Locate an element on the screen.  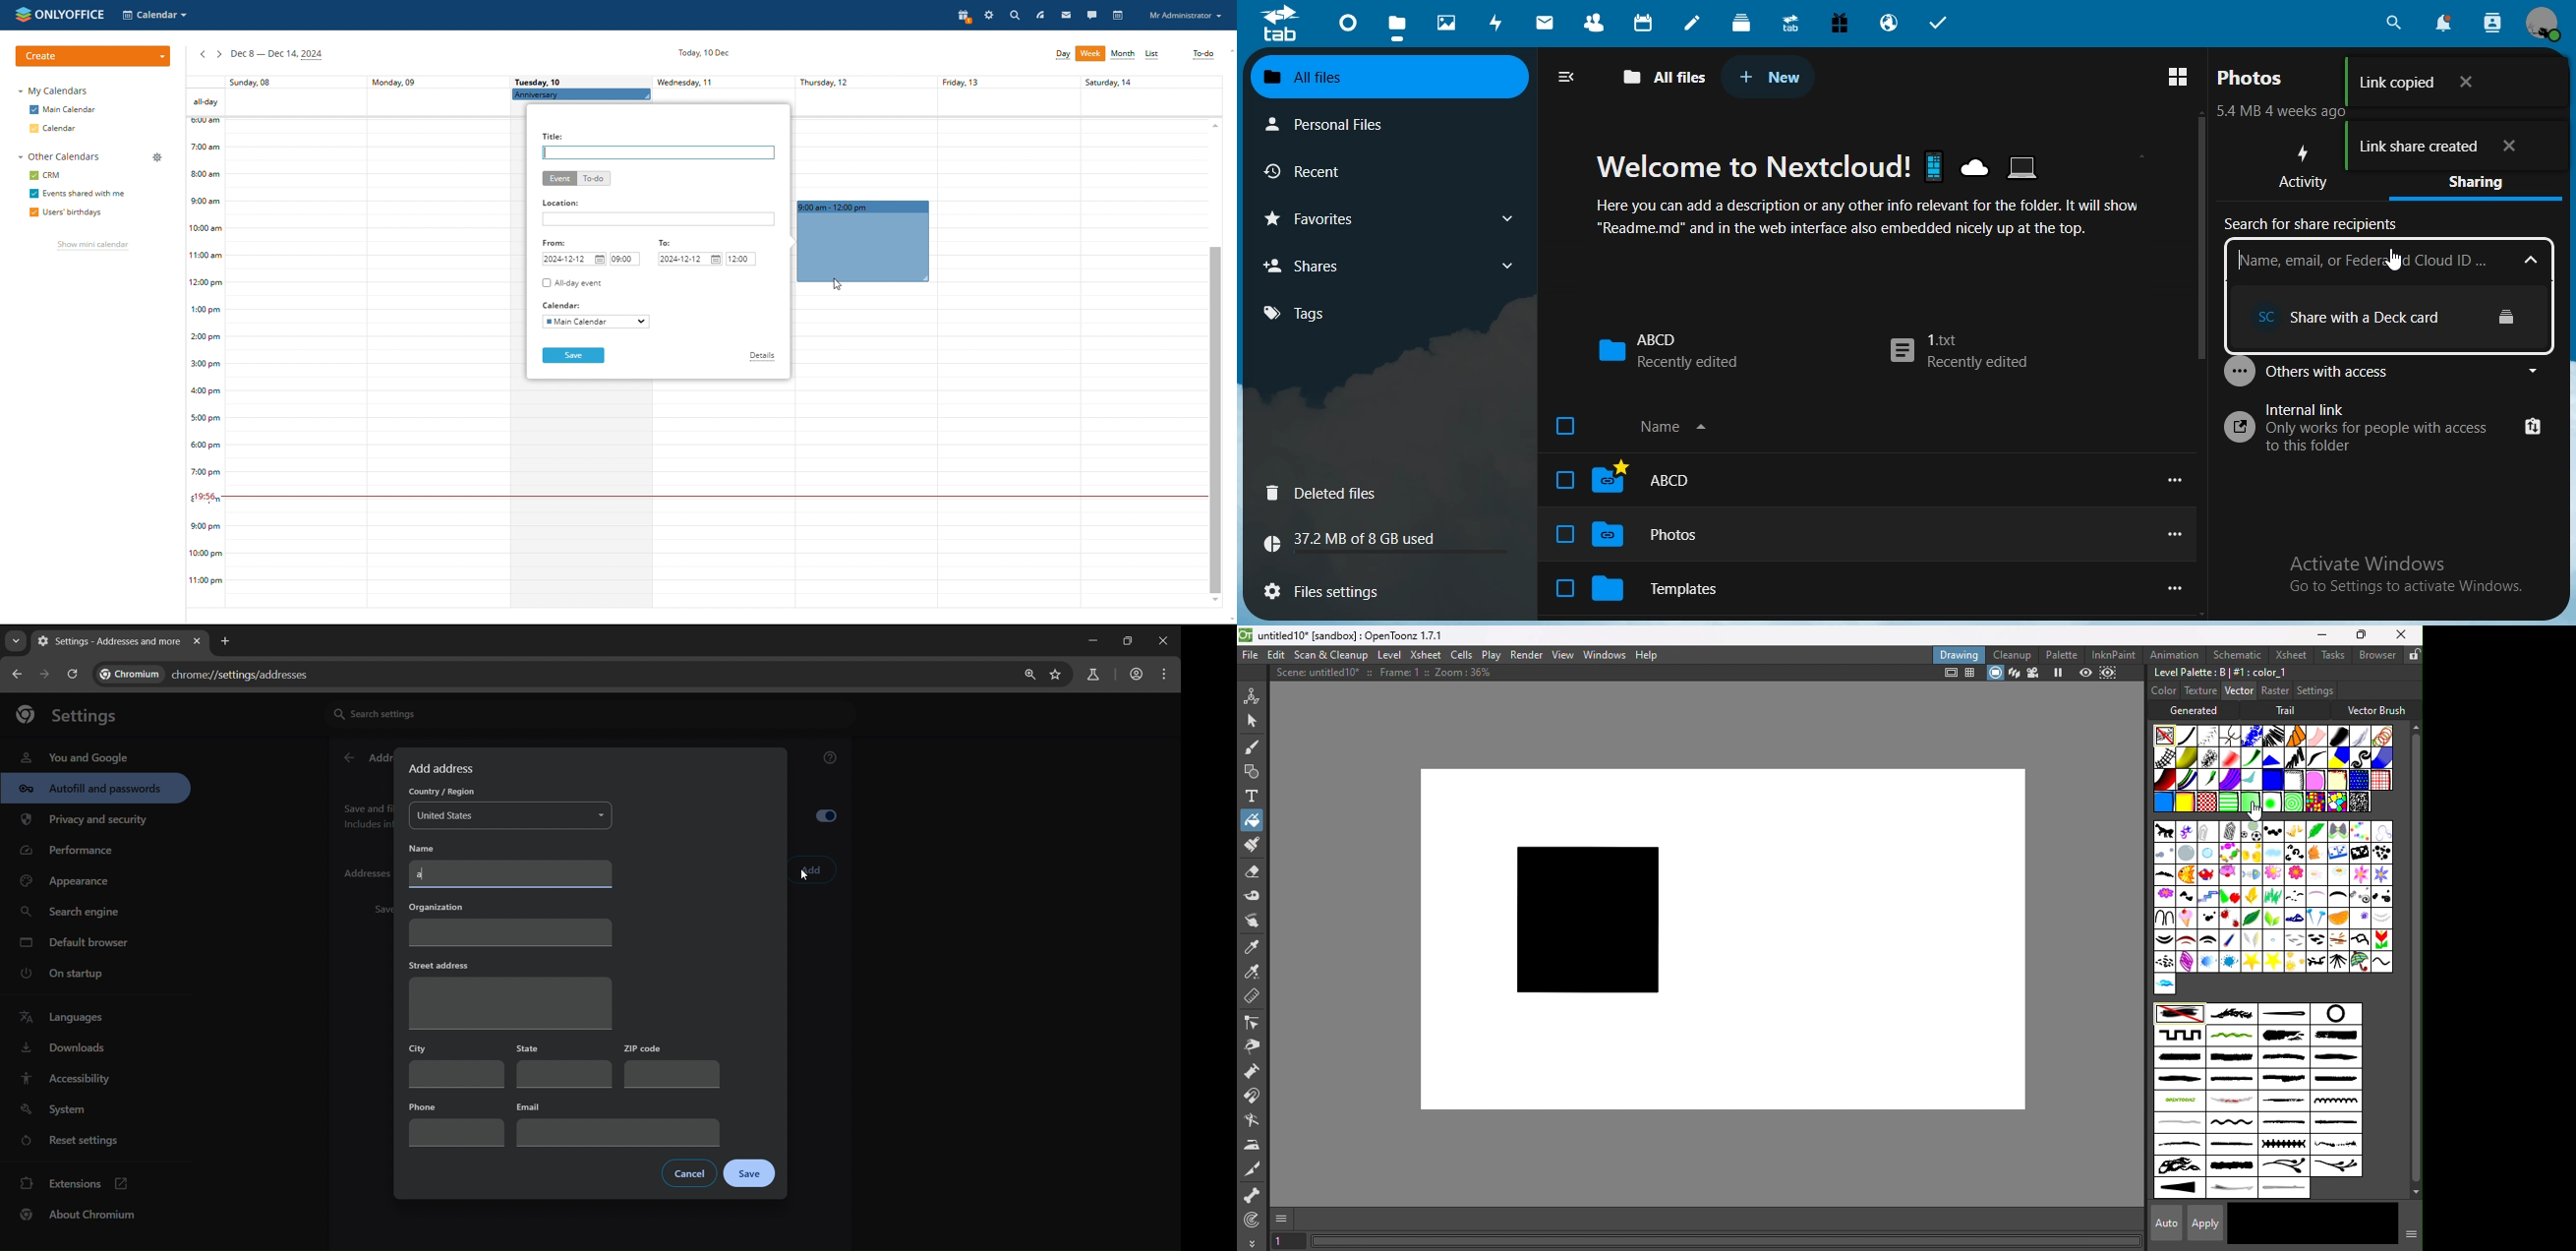
week view is located at coordinates (1091, 54).